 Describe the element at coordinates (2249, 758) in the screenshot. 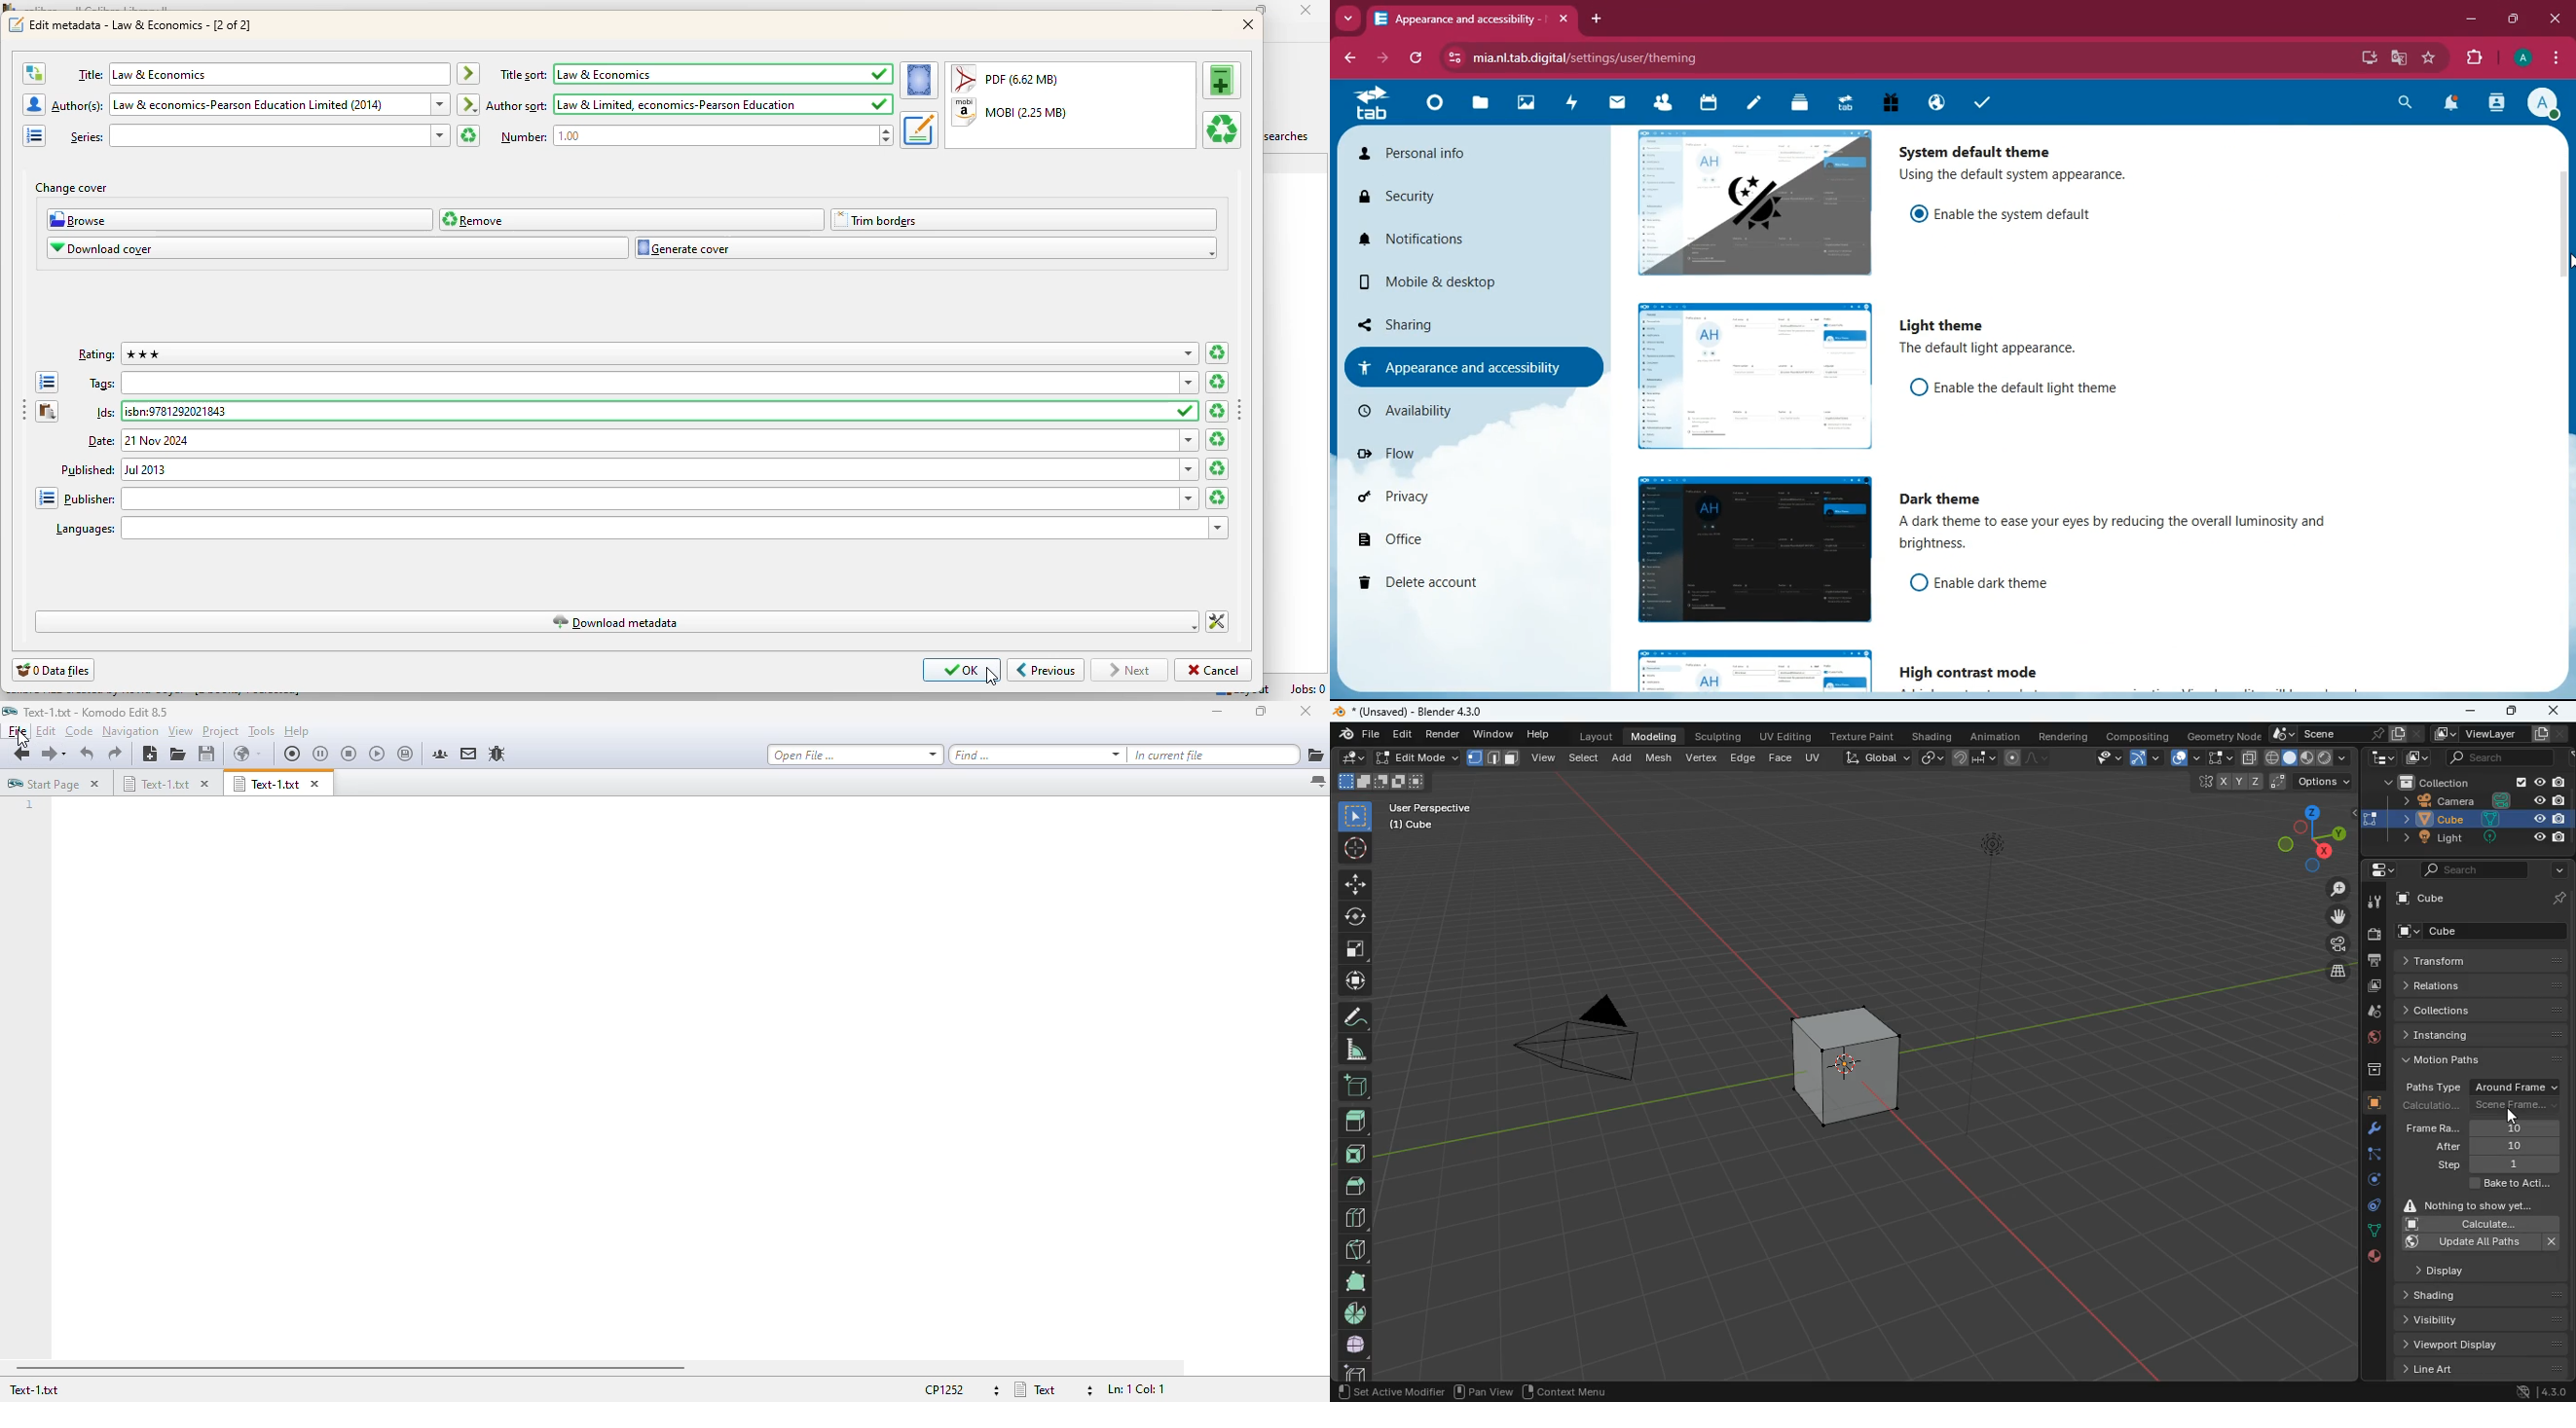

I see `copy` at that location.